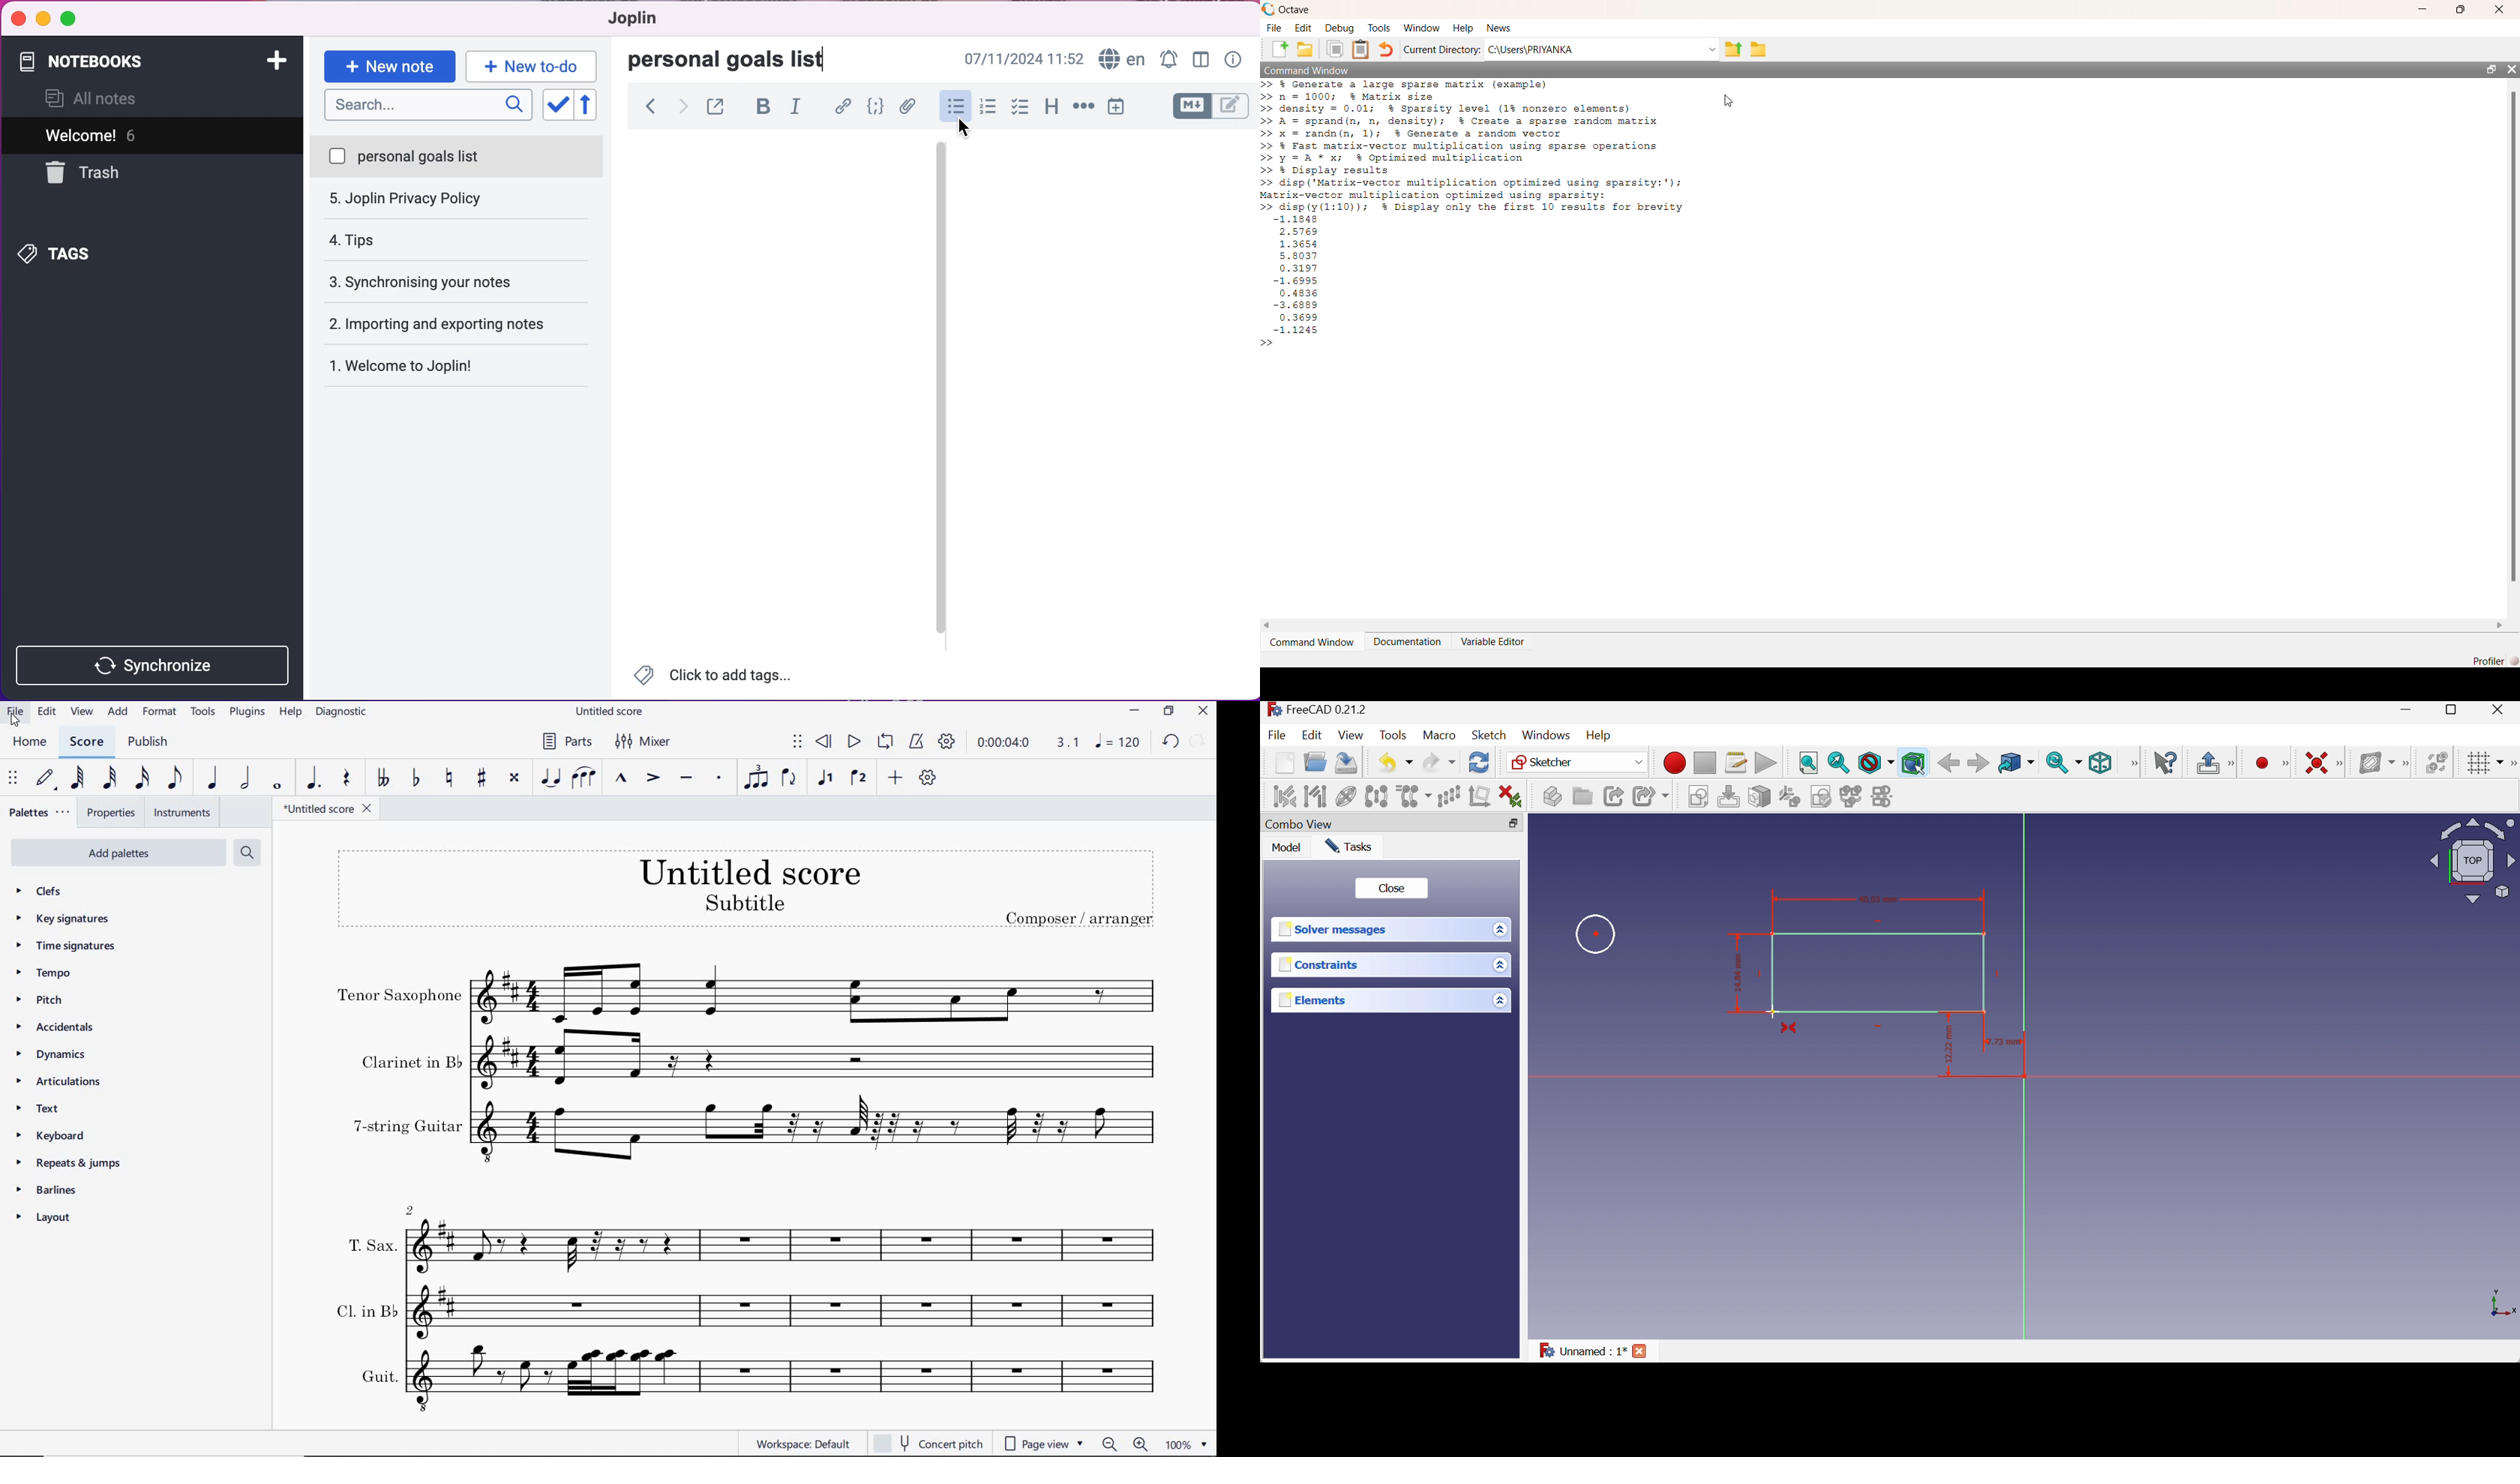  What do you see at coordinates (1022, 57) in the screenshot?
I see `07/11/2024 09:03` at bounding box center [1022, 57].